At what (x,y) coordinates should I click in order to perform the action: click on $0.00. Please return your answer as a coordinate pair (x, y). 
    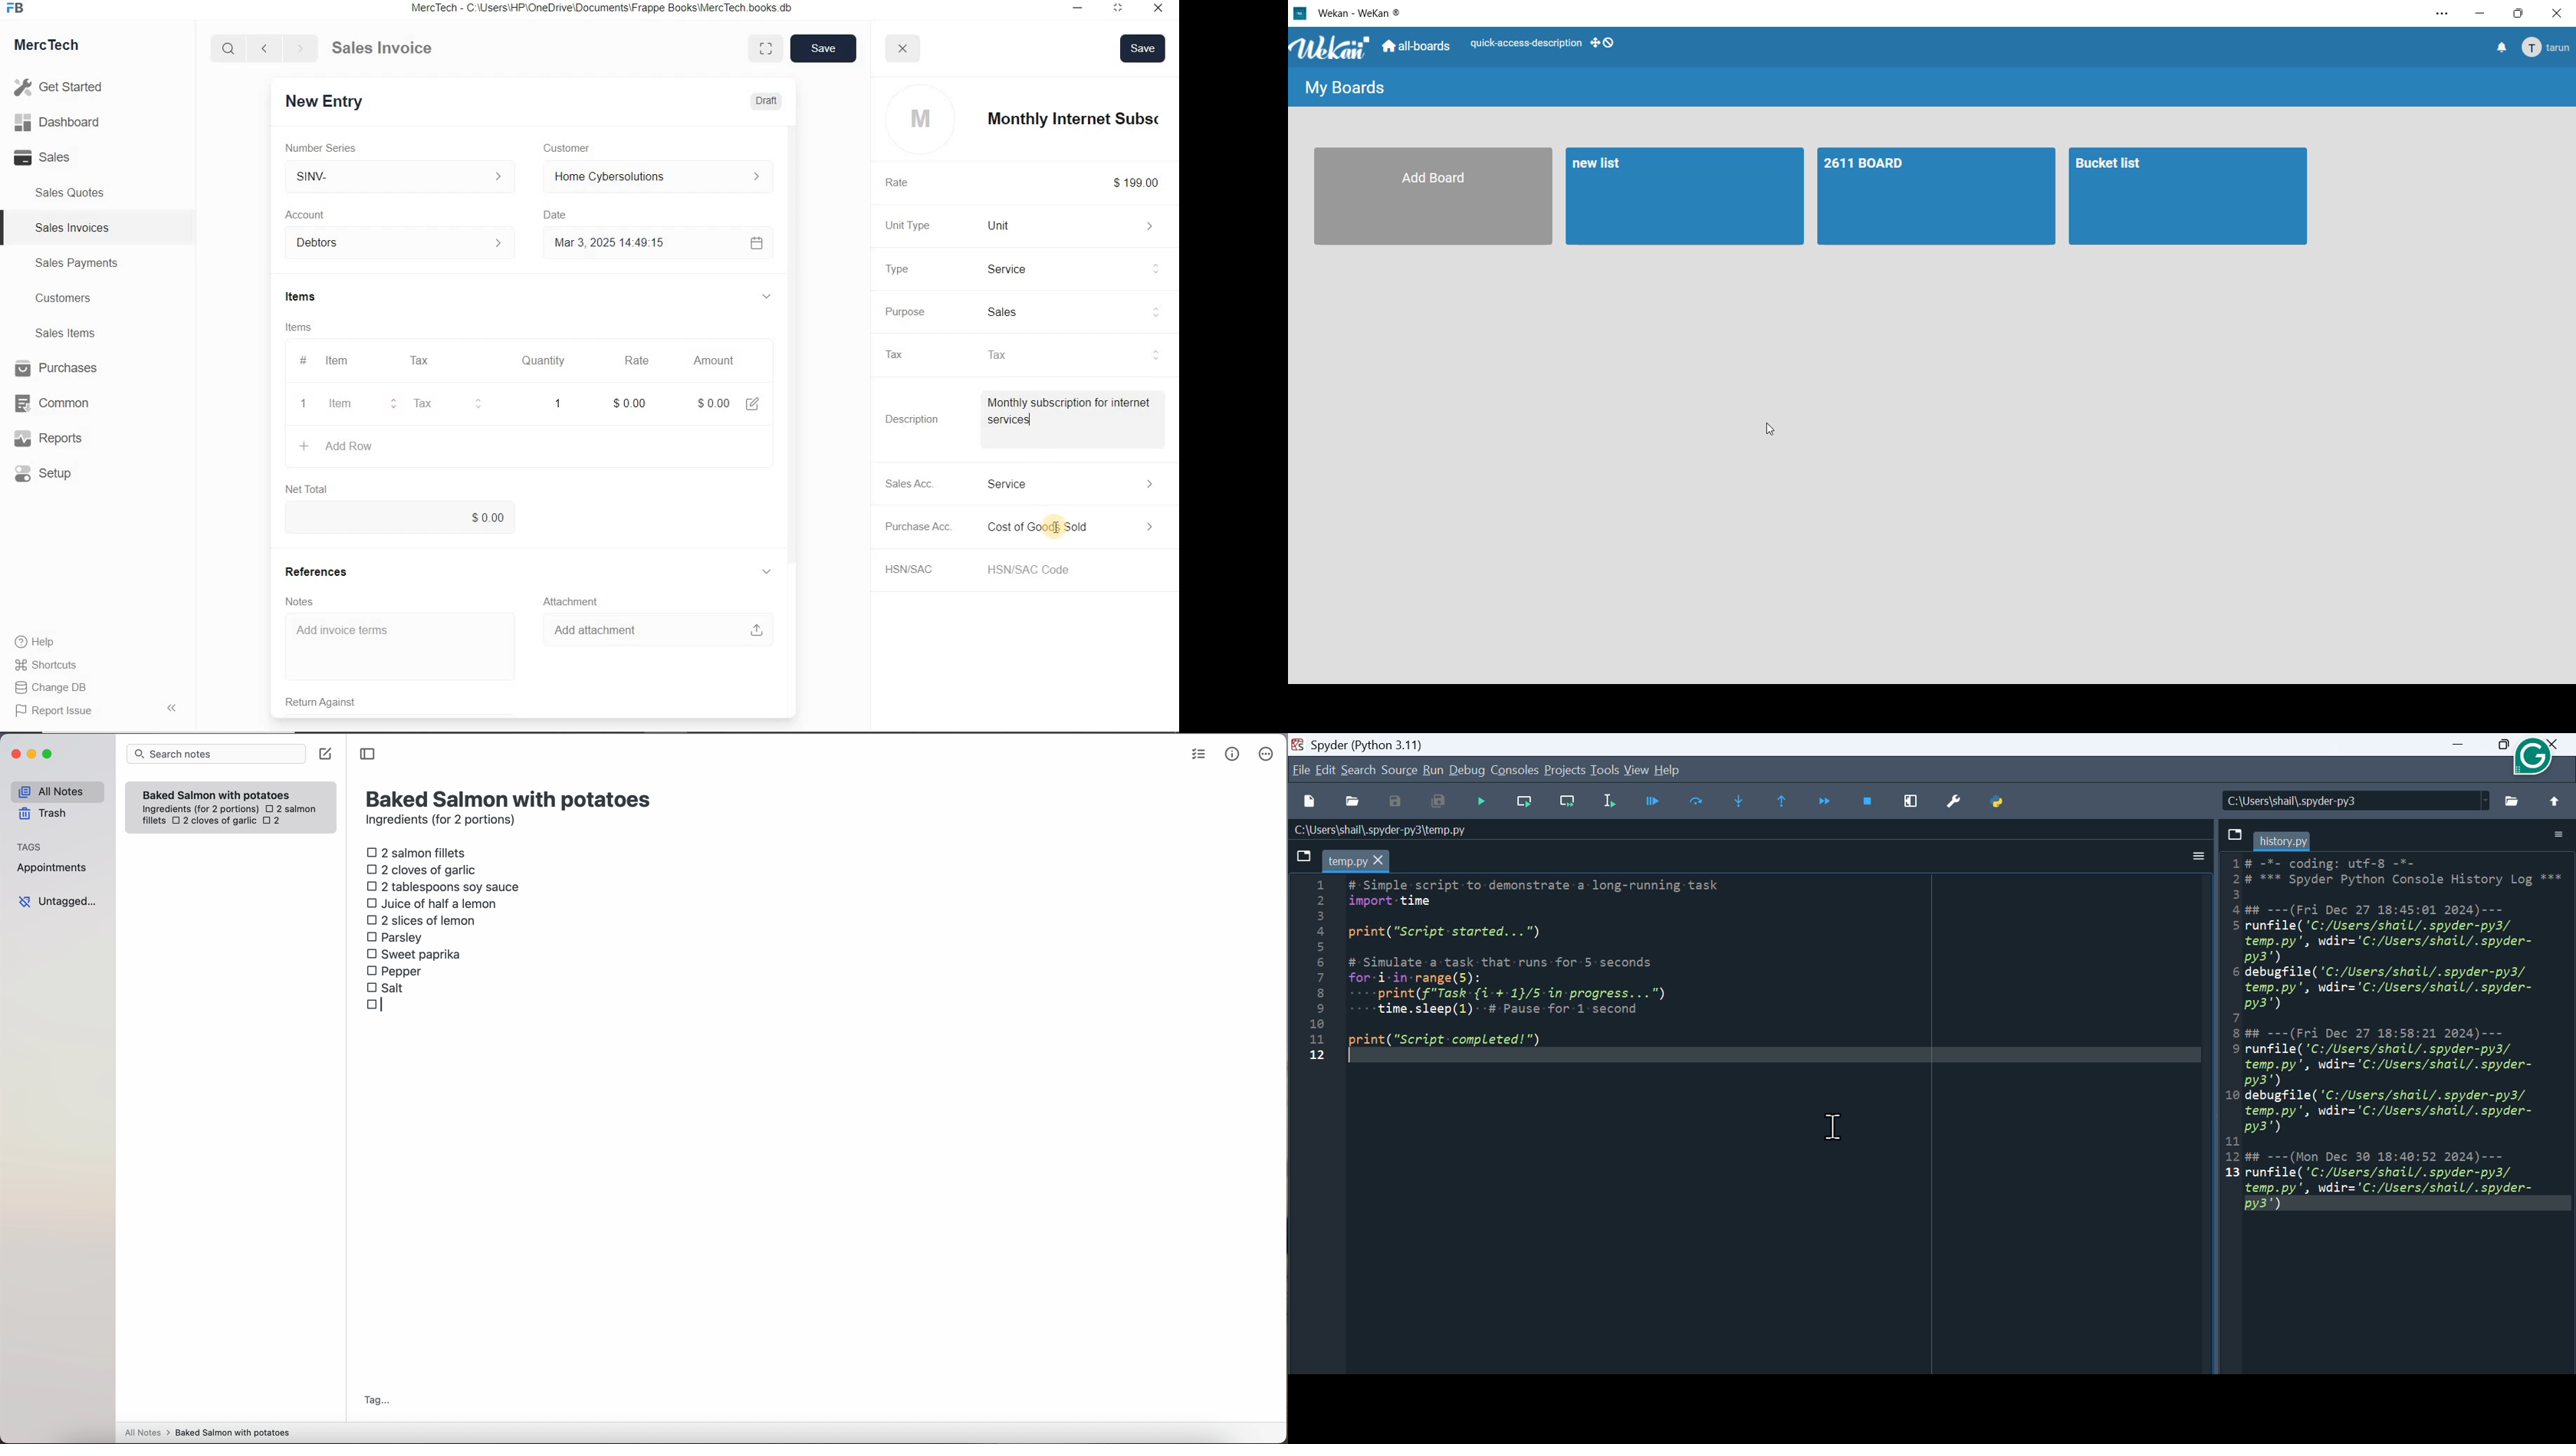
    Looking at the image, I should click on (401, 518).